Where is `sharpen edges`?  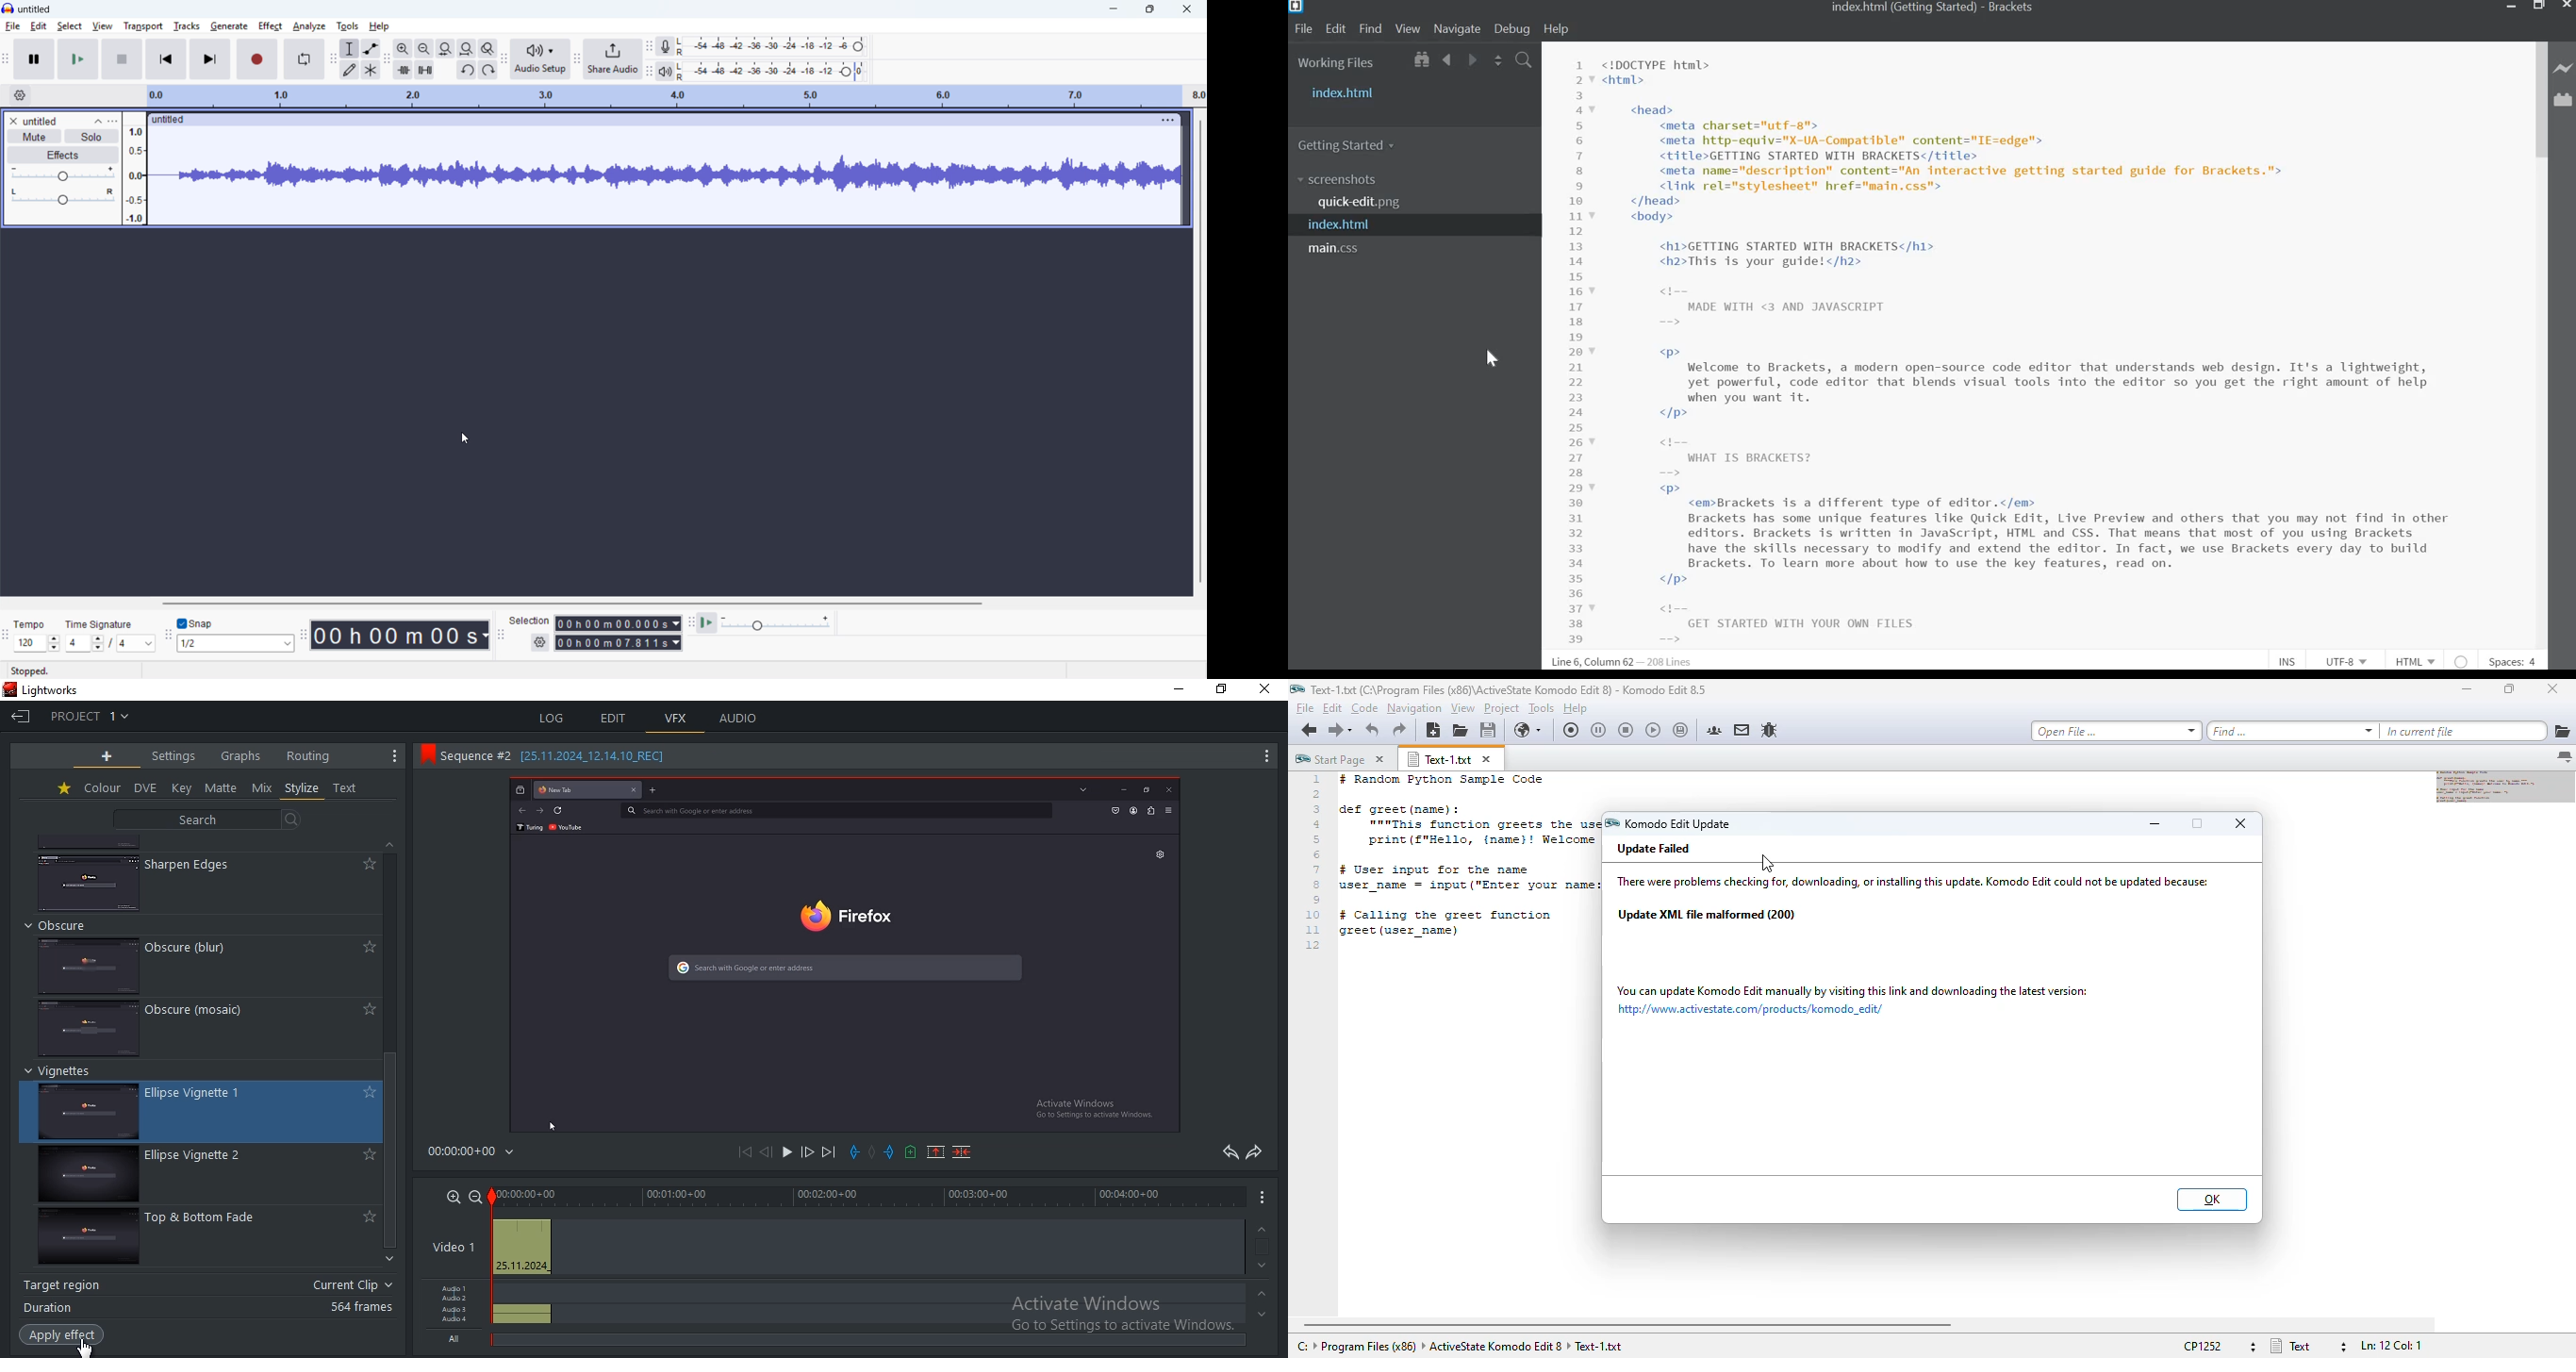
sharpen edges is located at coordinates (193, 865).